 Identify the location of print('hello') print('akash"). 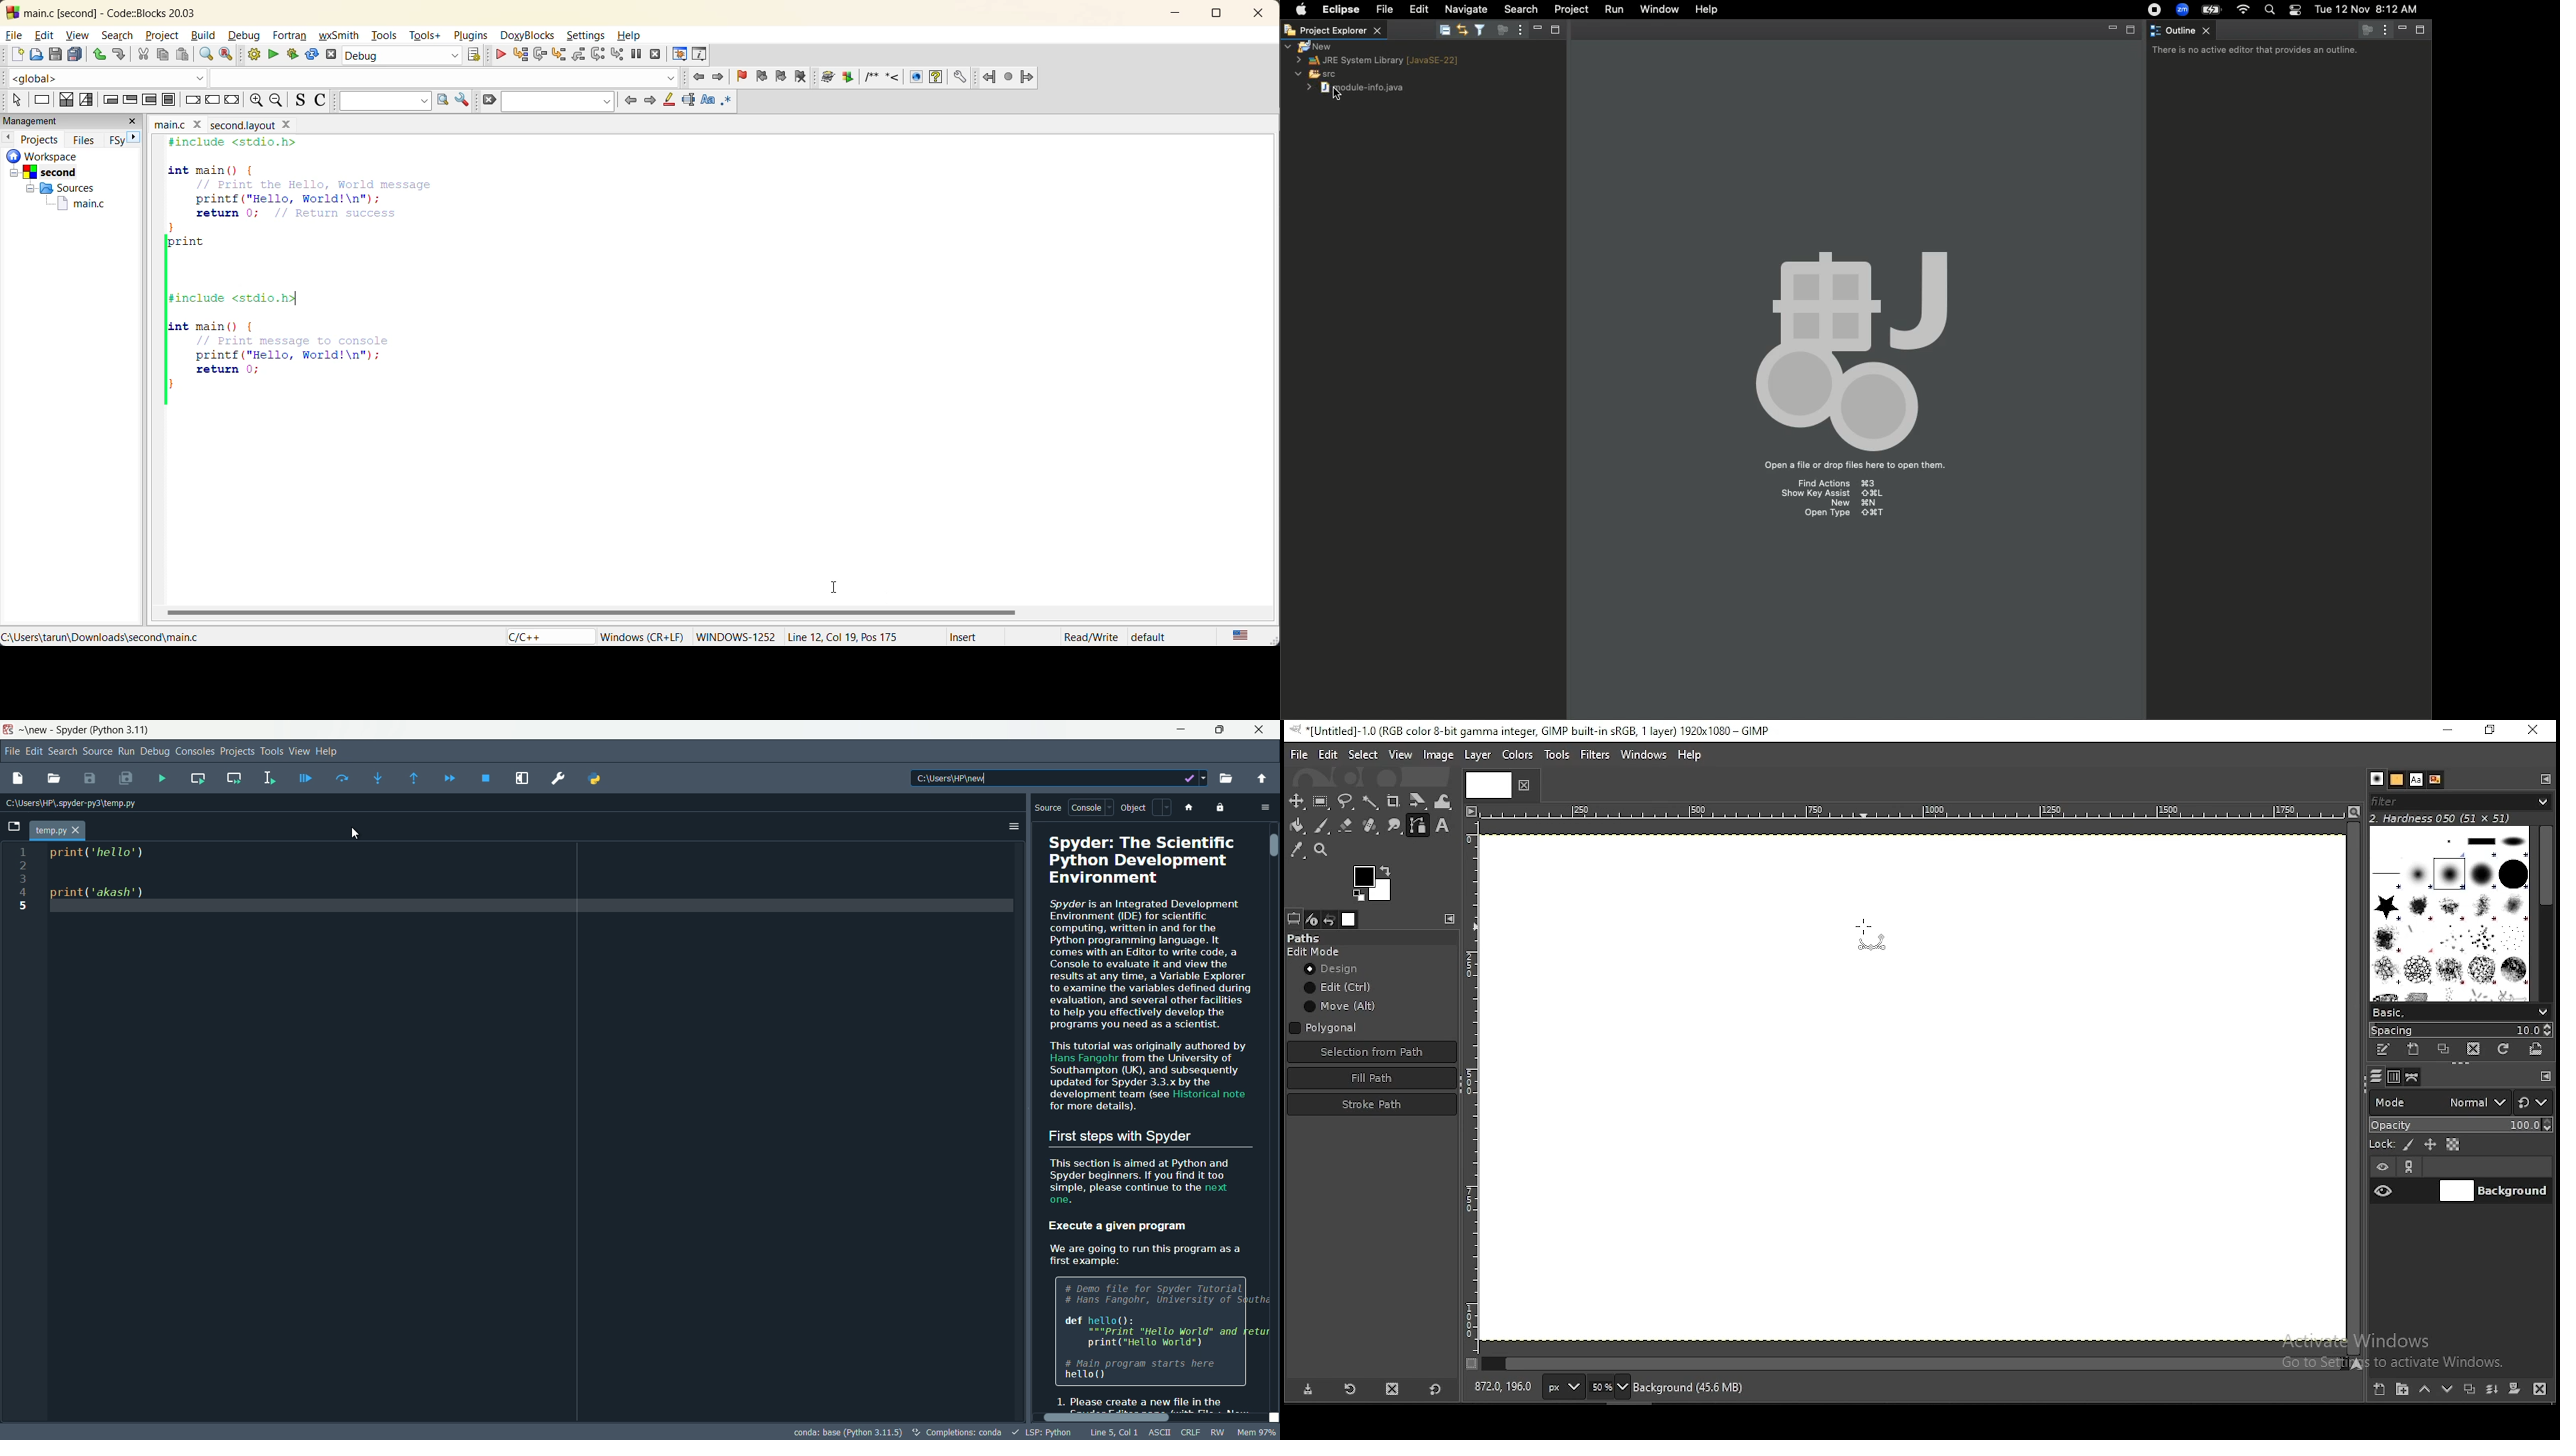
(537, 1131).